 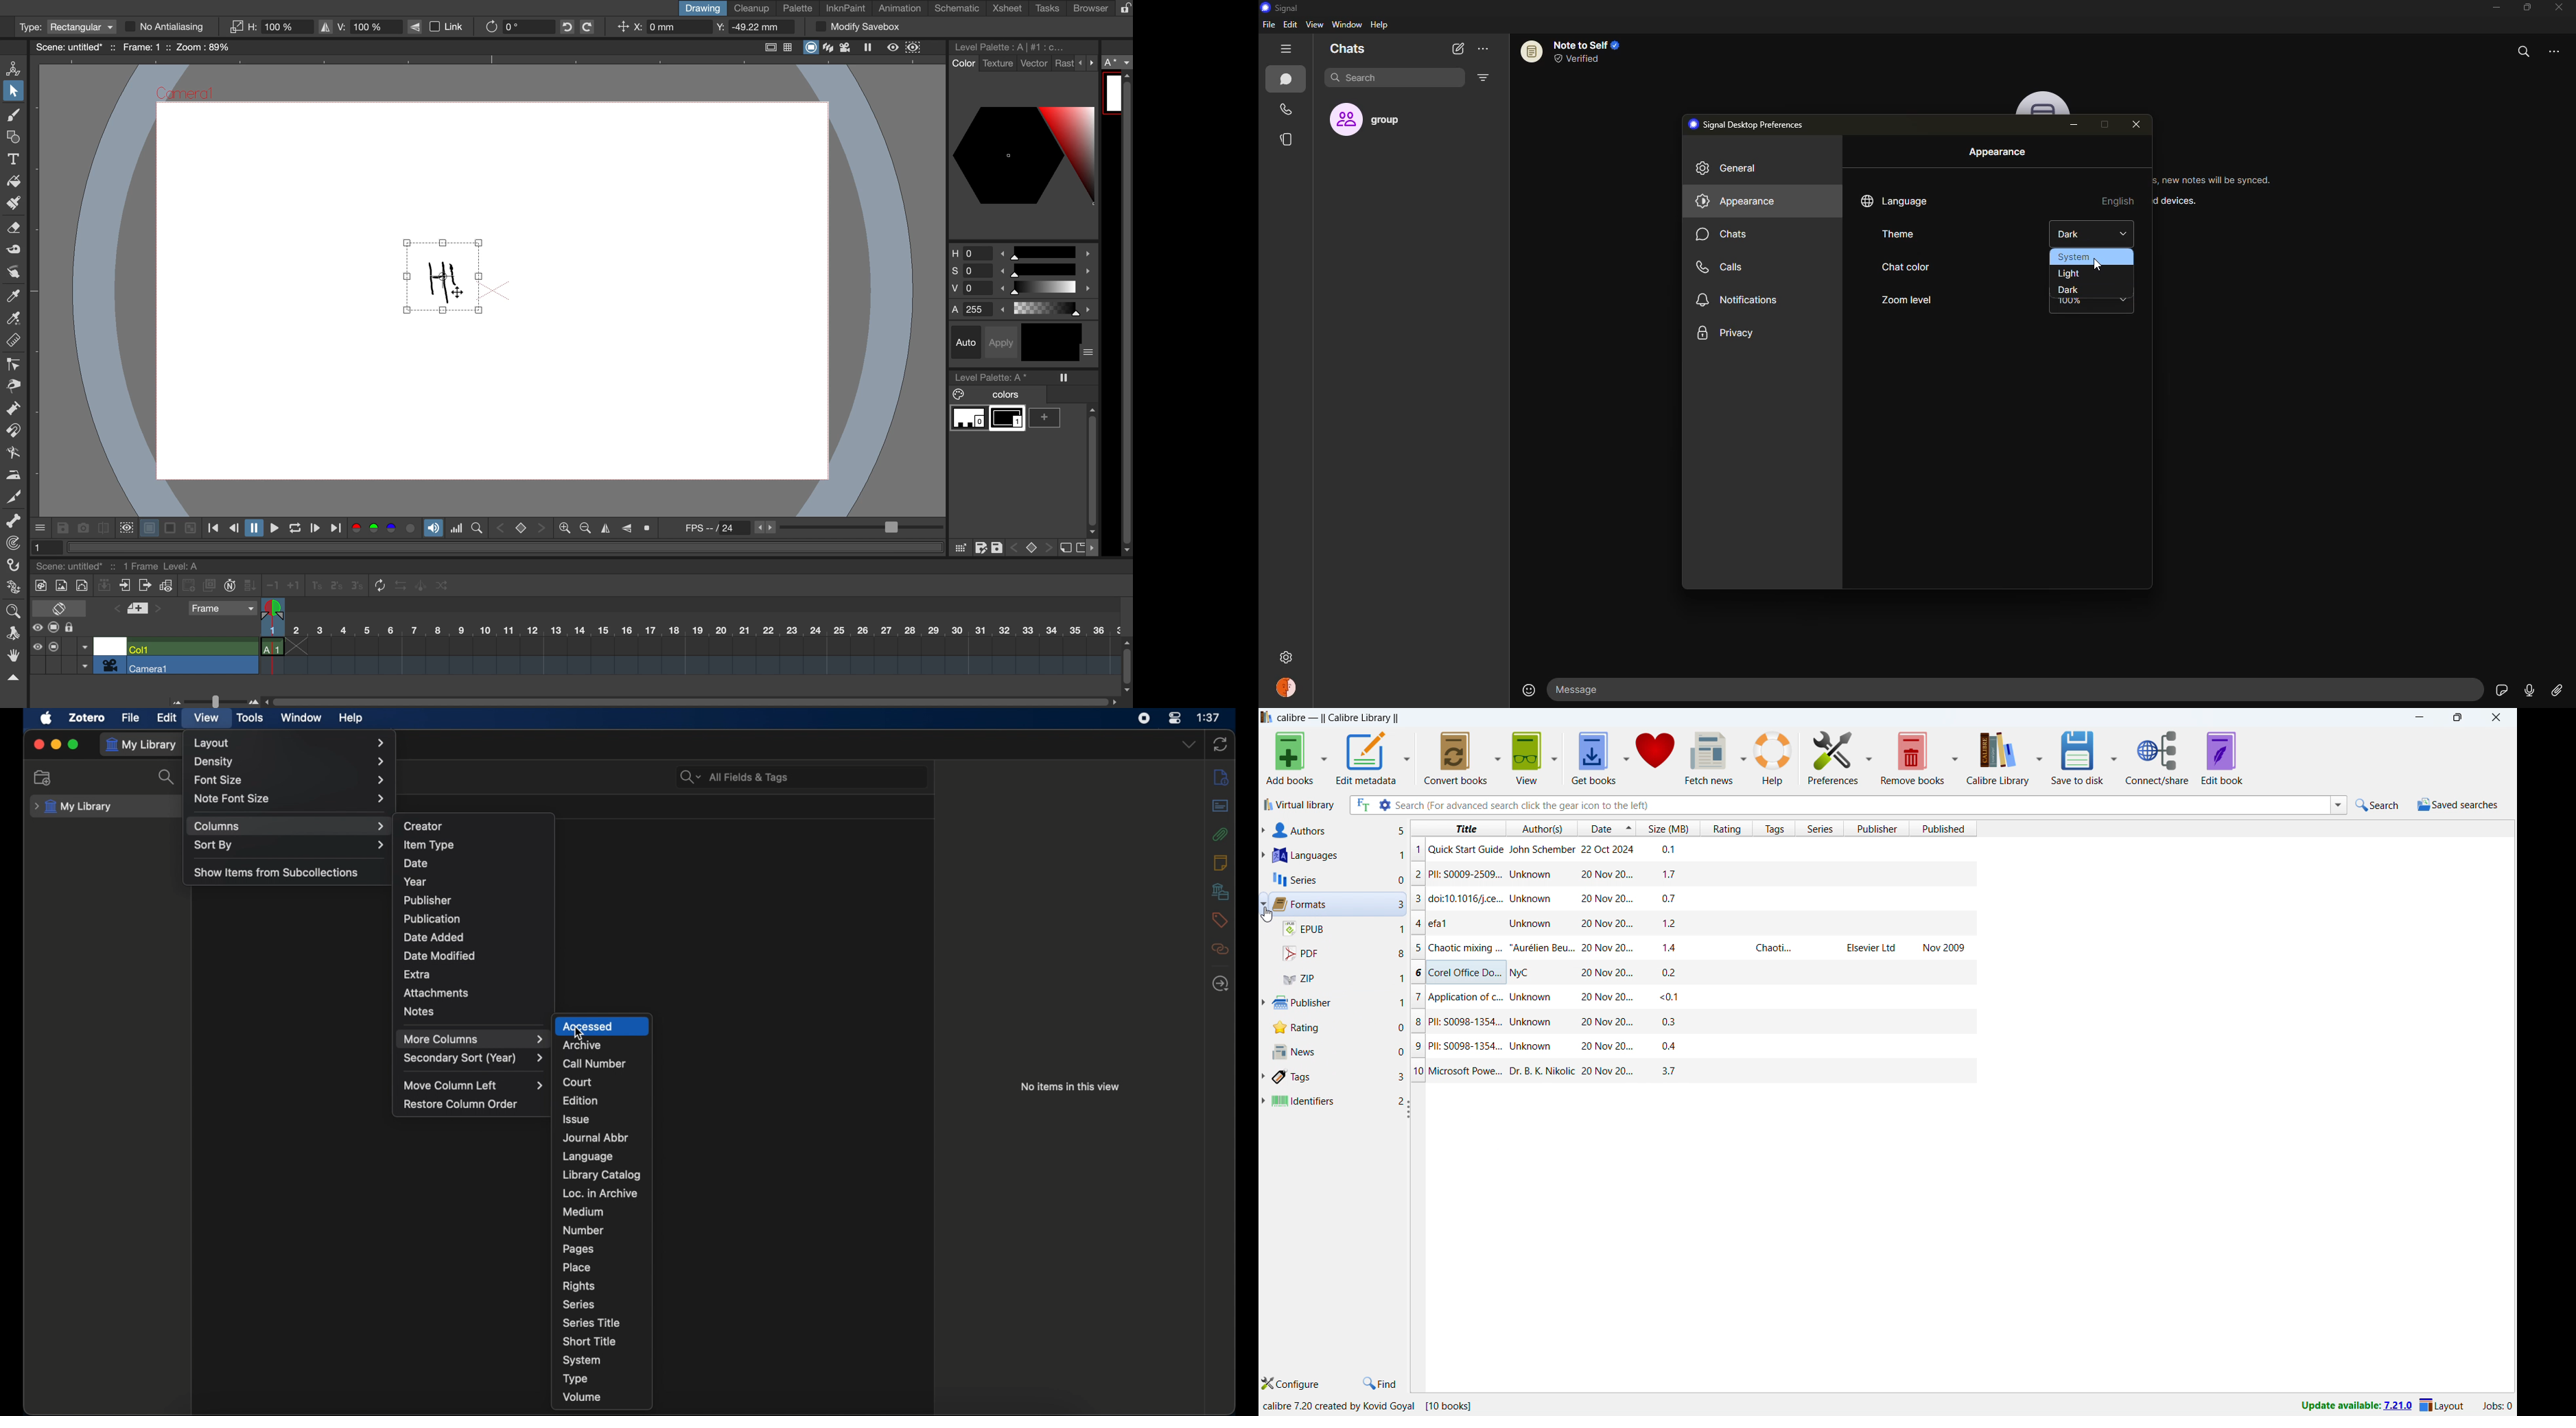 I want to click on resize, so click(x=1407, y=1109).